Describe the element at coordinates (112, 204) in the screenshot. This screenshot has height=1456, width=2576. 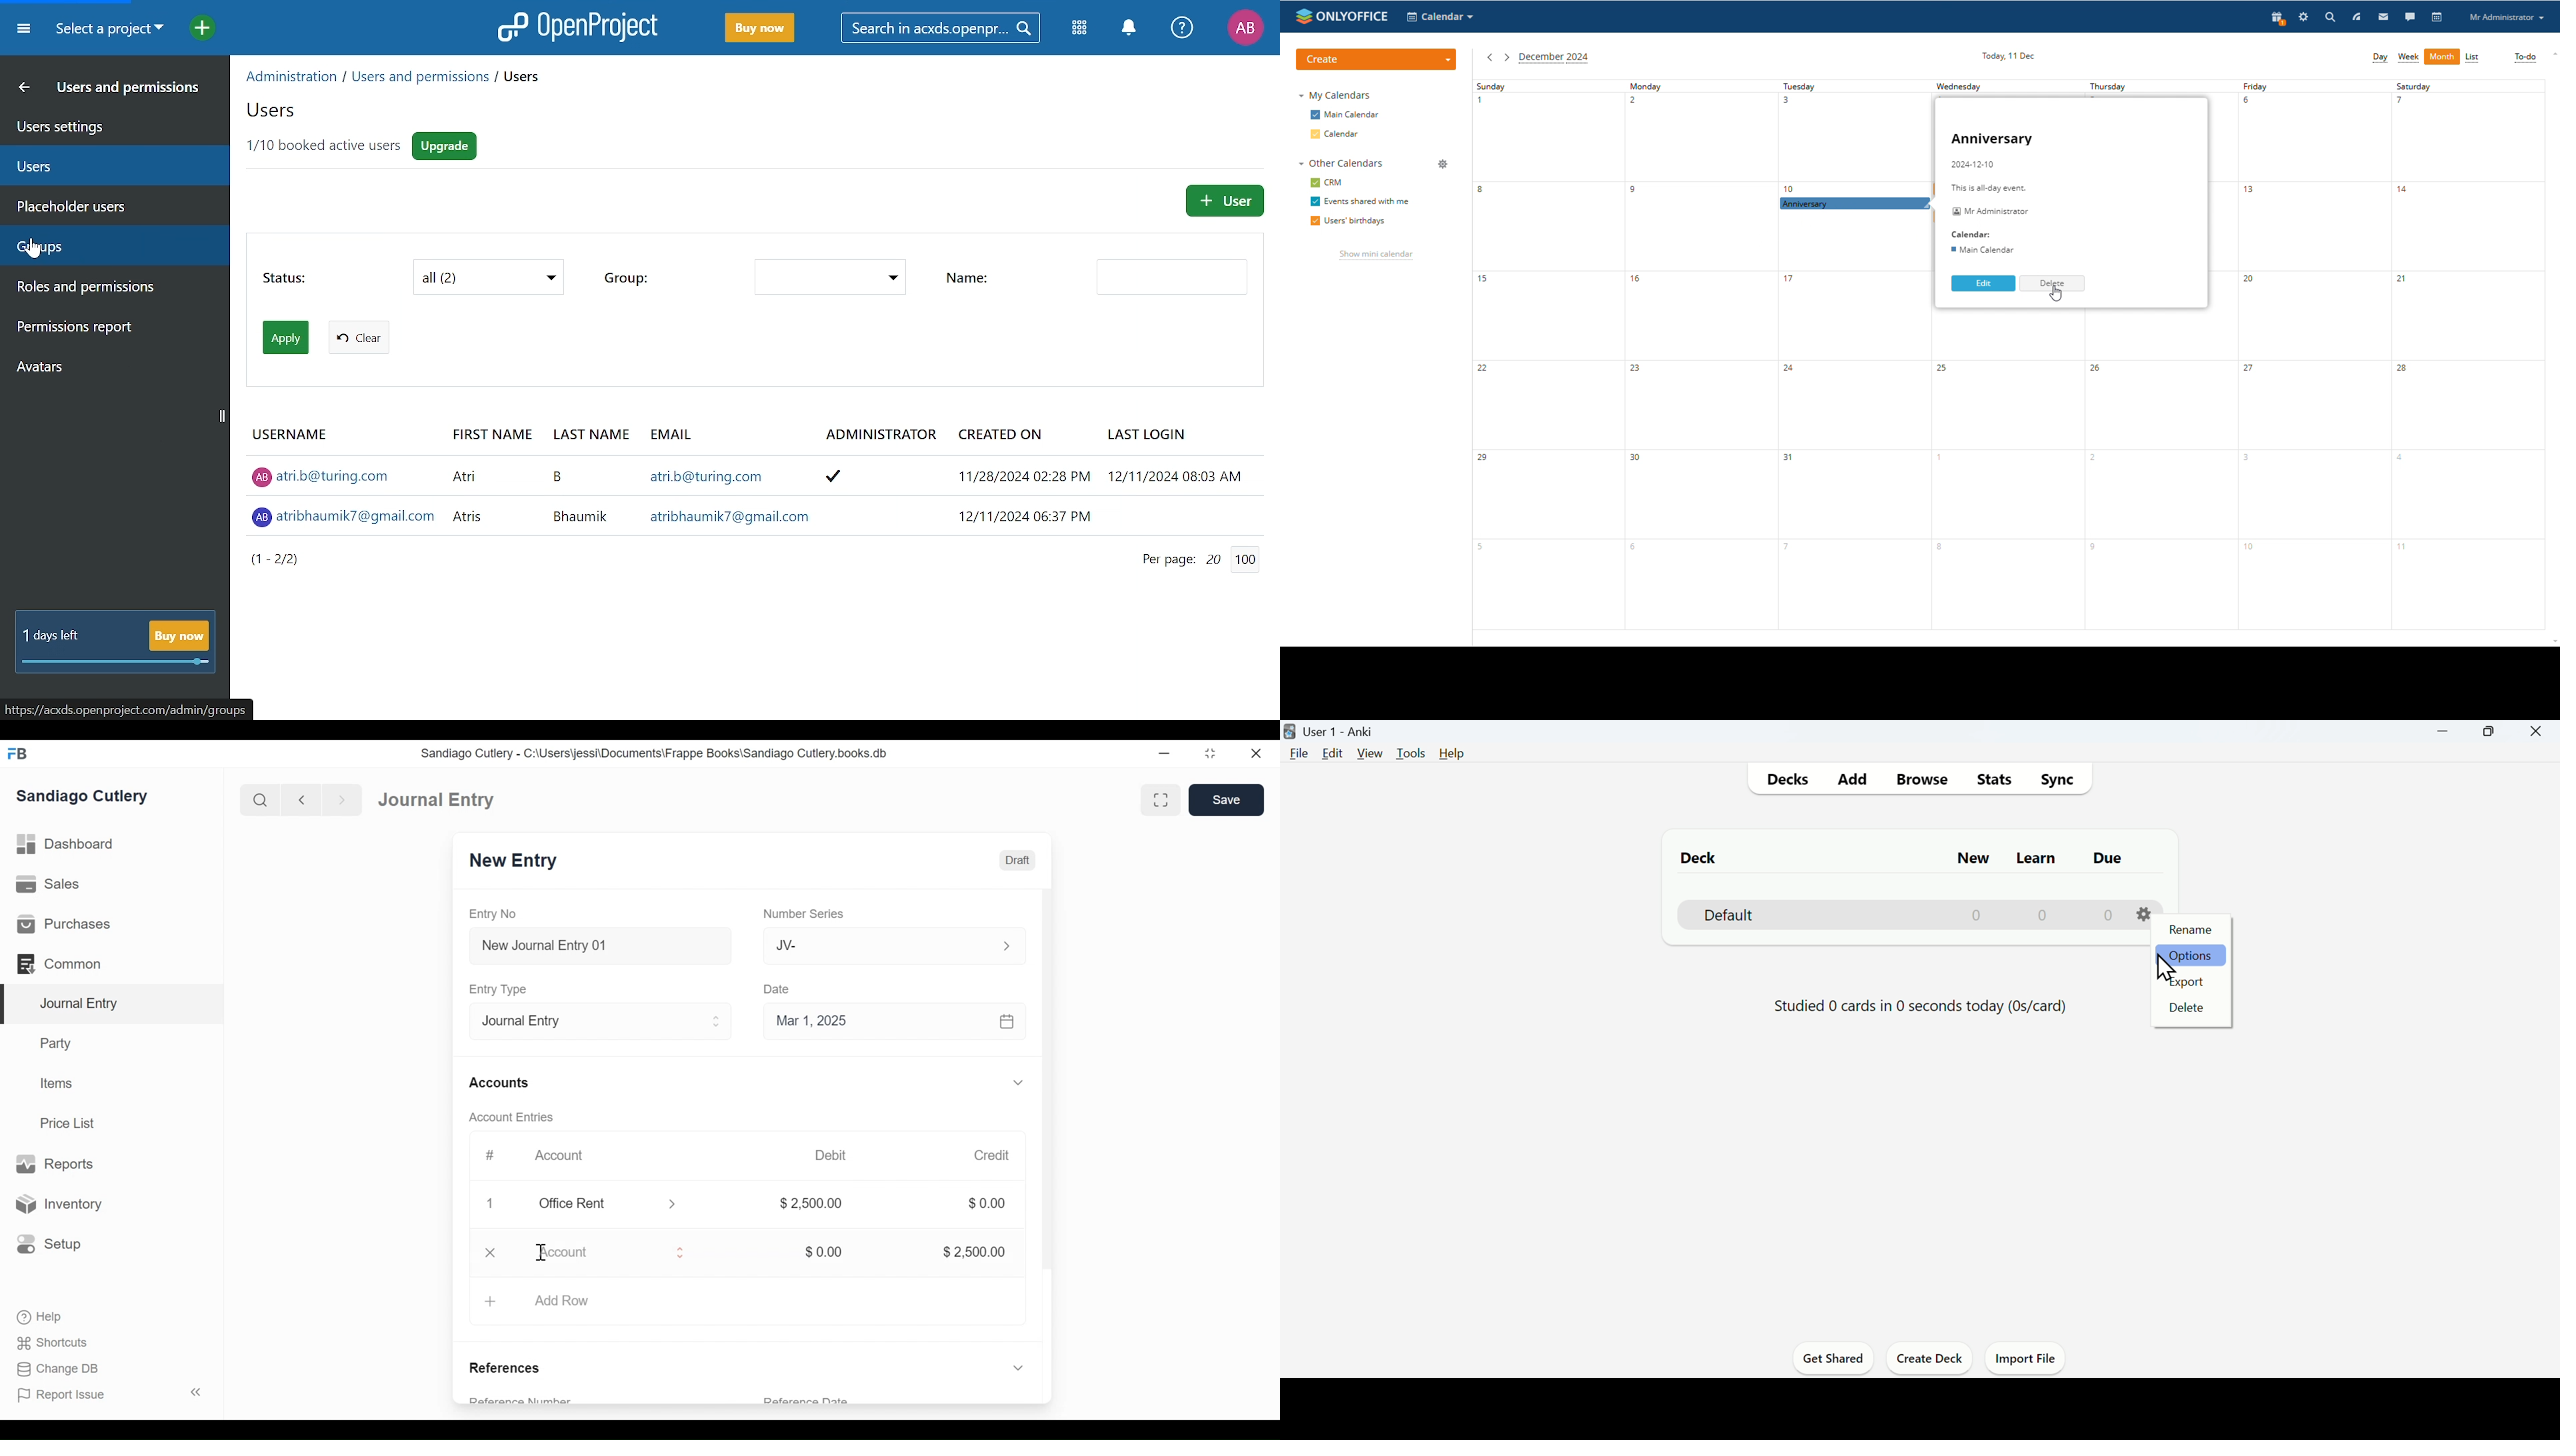
I see `Placeholders users` at that location.